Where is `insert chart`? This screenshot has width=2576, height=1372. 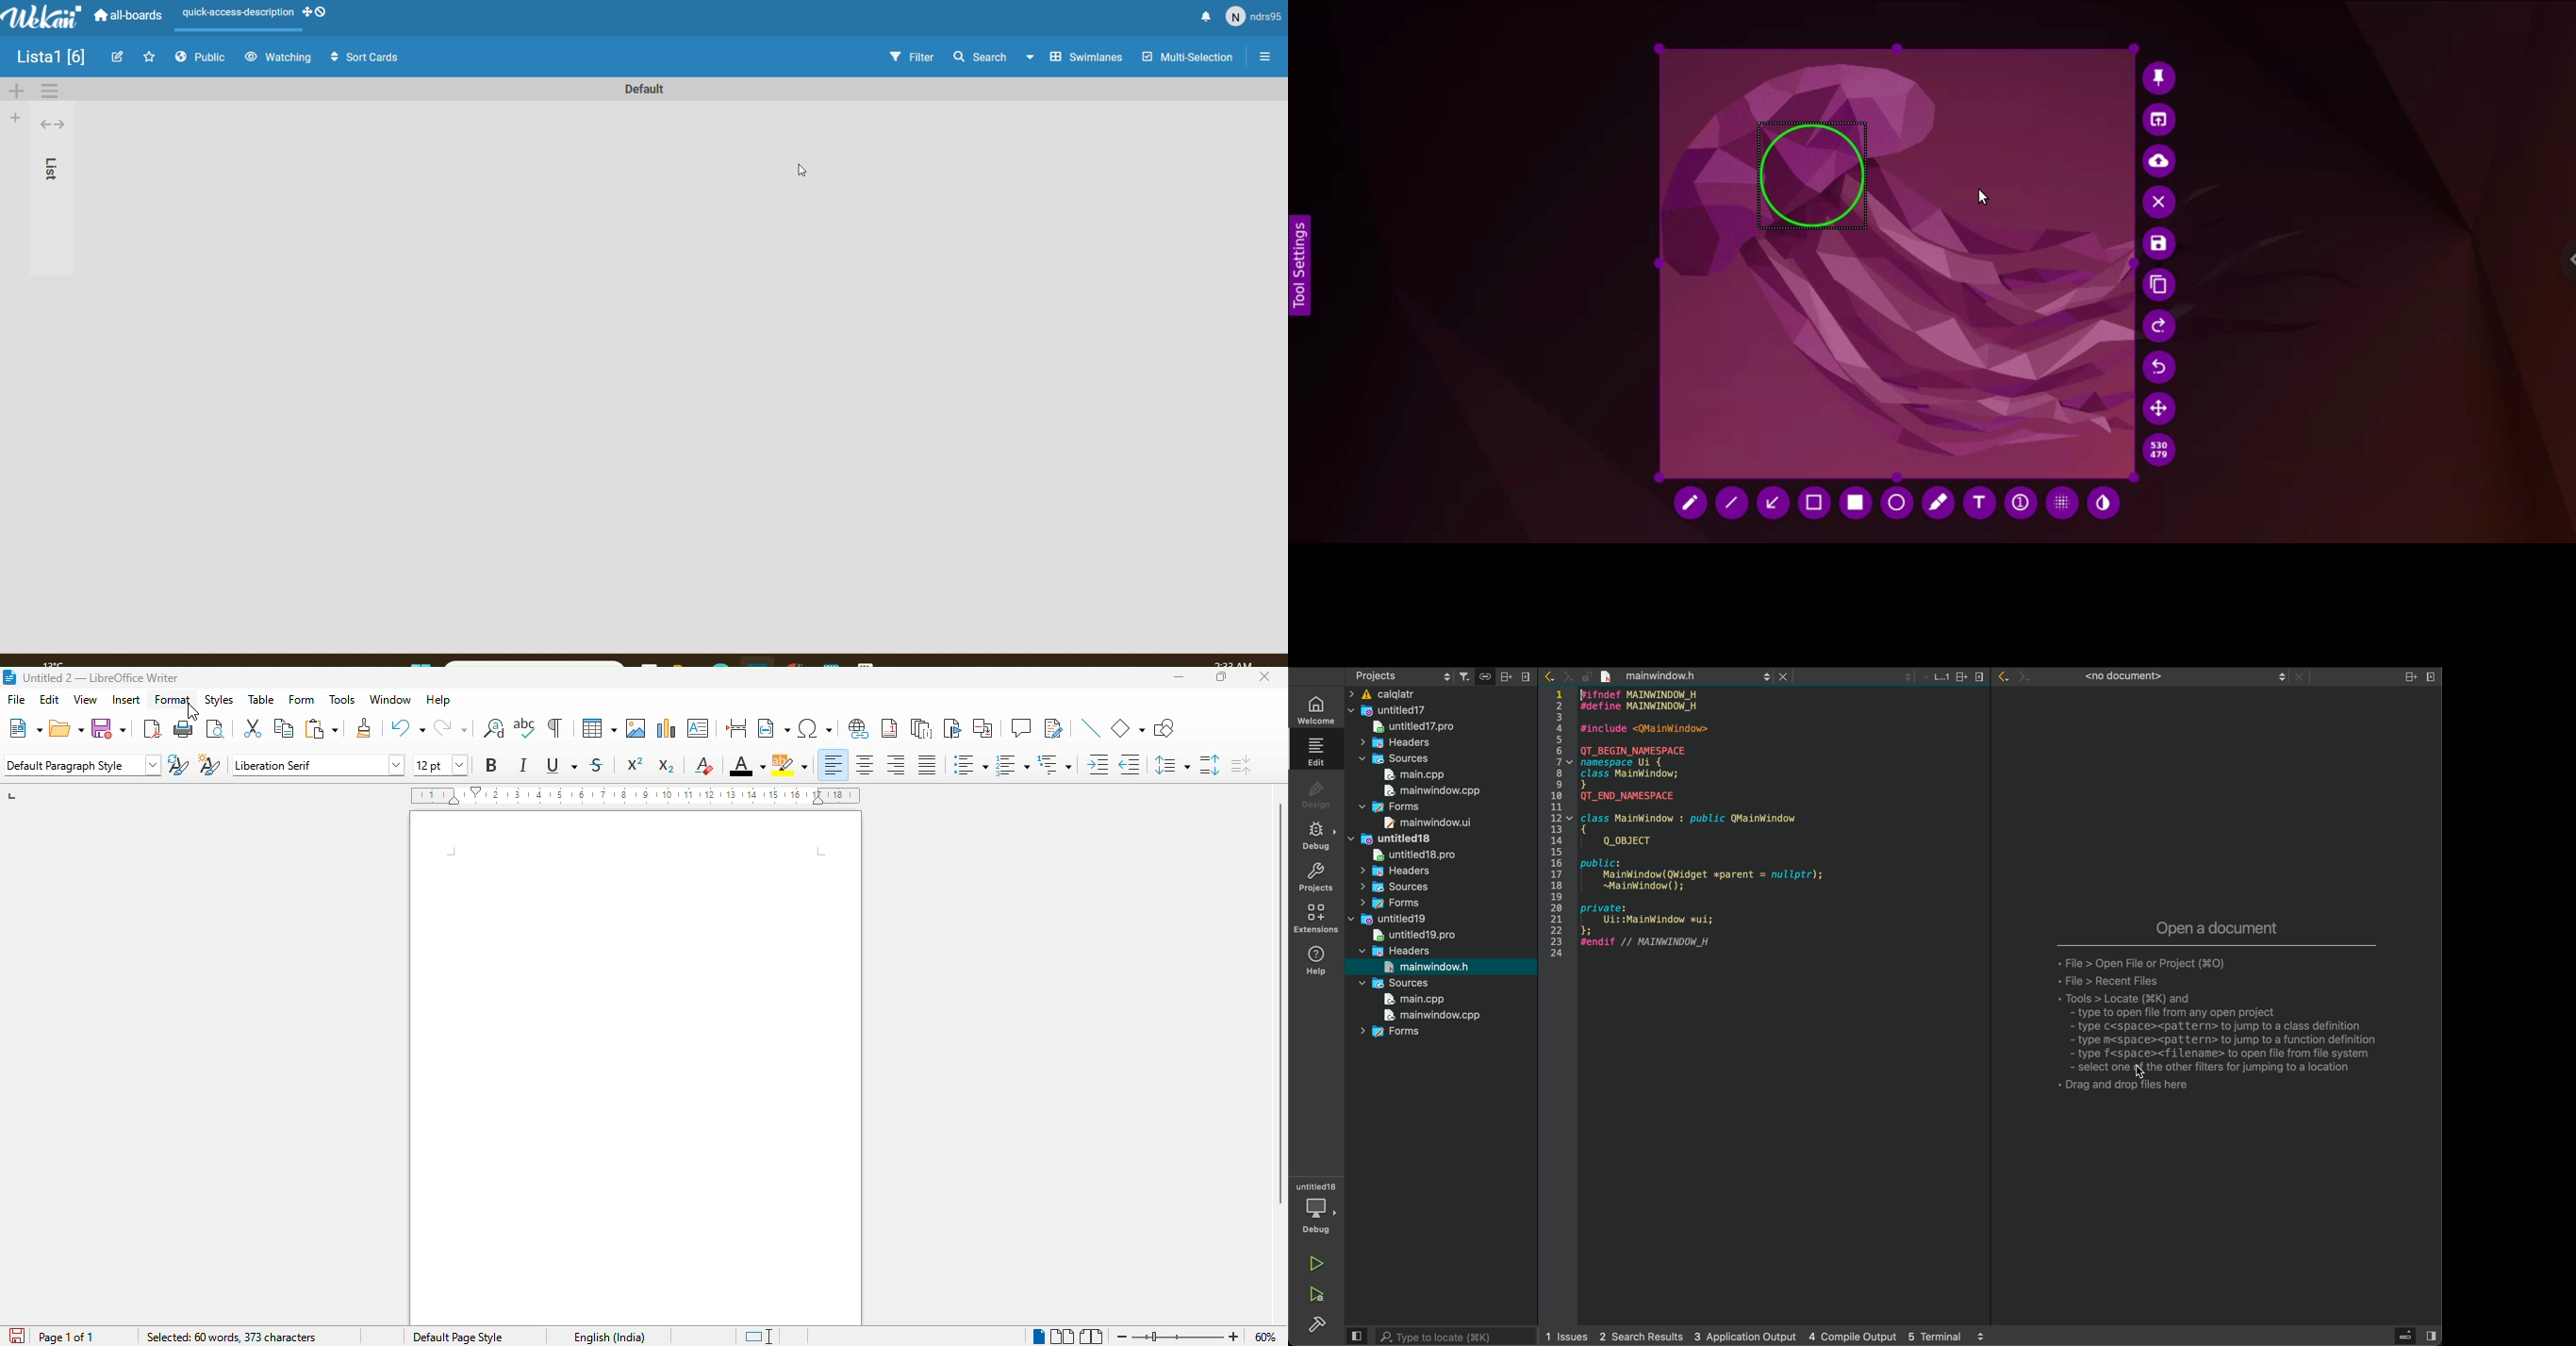 insert chart is located at coordinates (667, 727).